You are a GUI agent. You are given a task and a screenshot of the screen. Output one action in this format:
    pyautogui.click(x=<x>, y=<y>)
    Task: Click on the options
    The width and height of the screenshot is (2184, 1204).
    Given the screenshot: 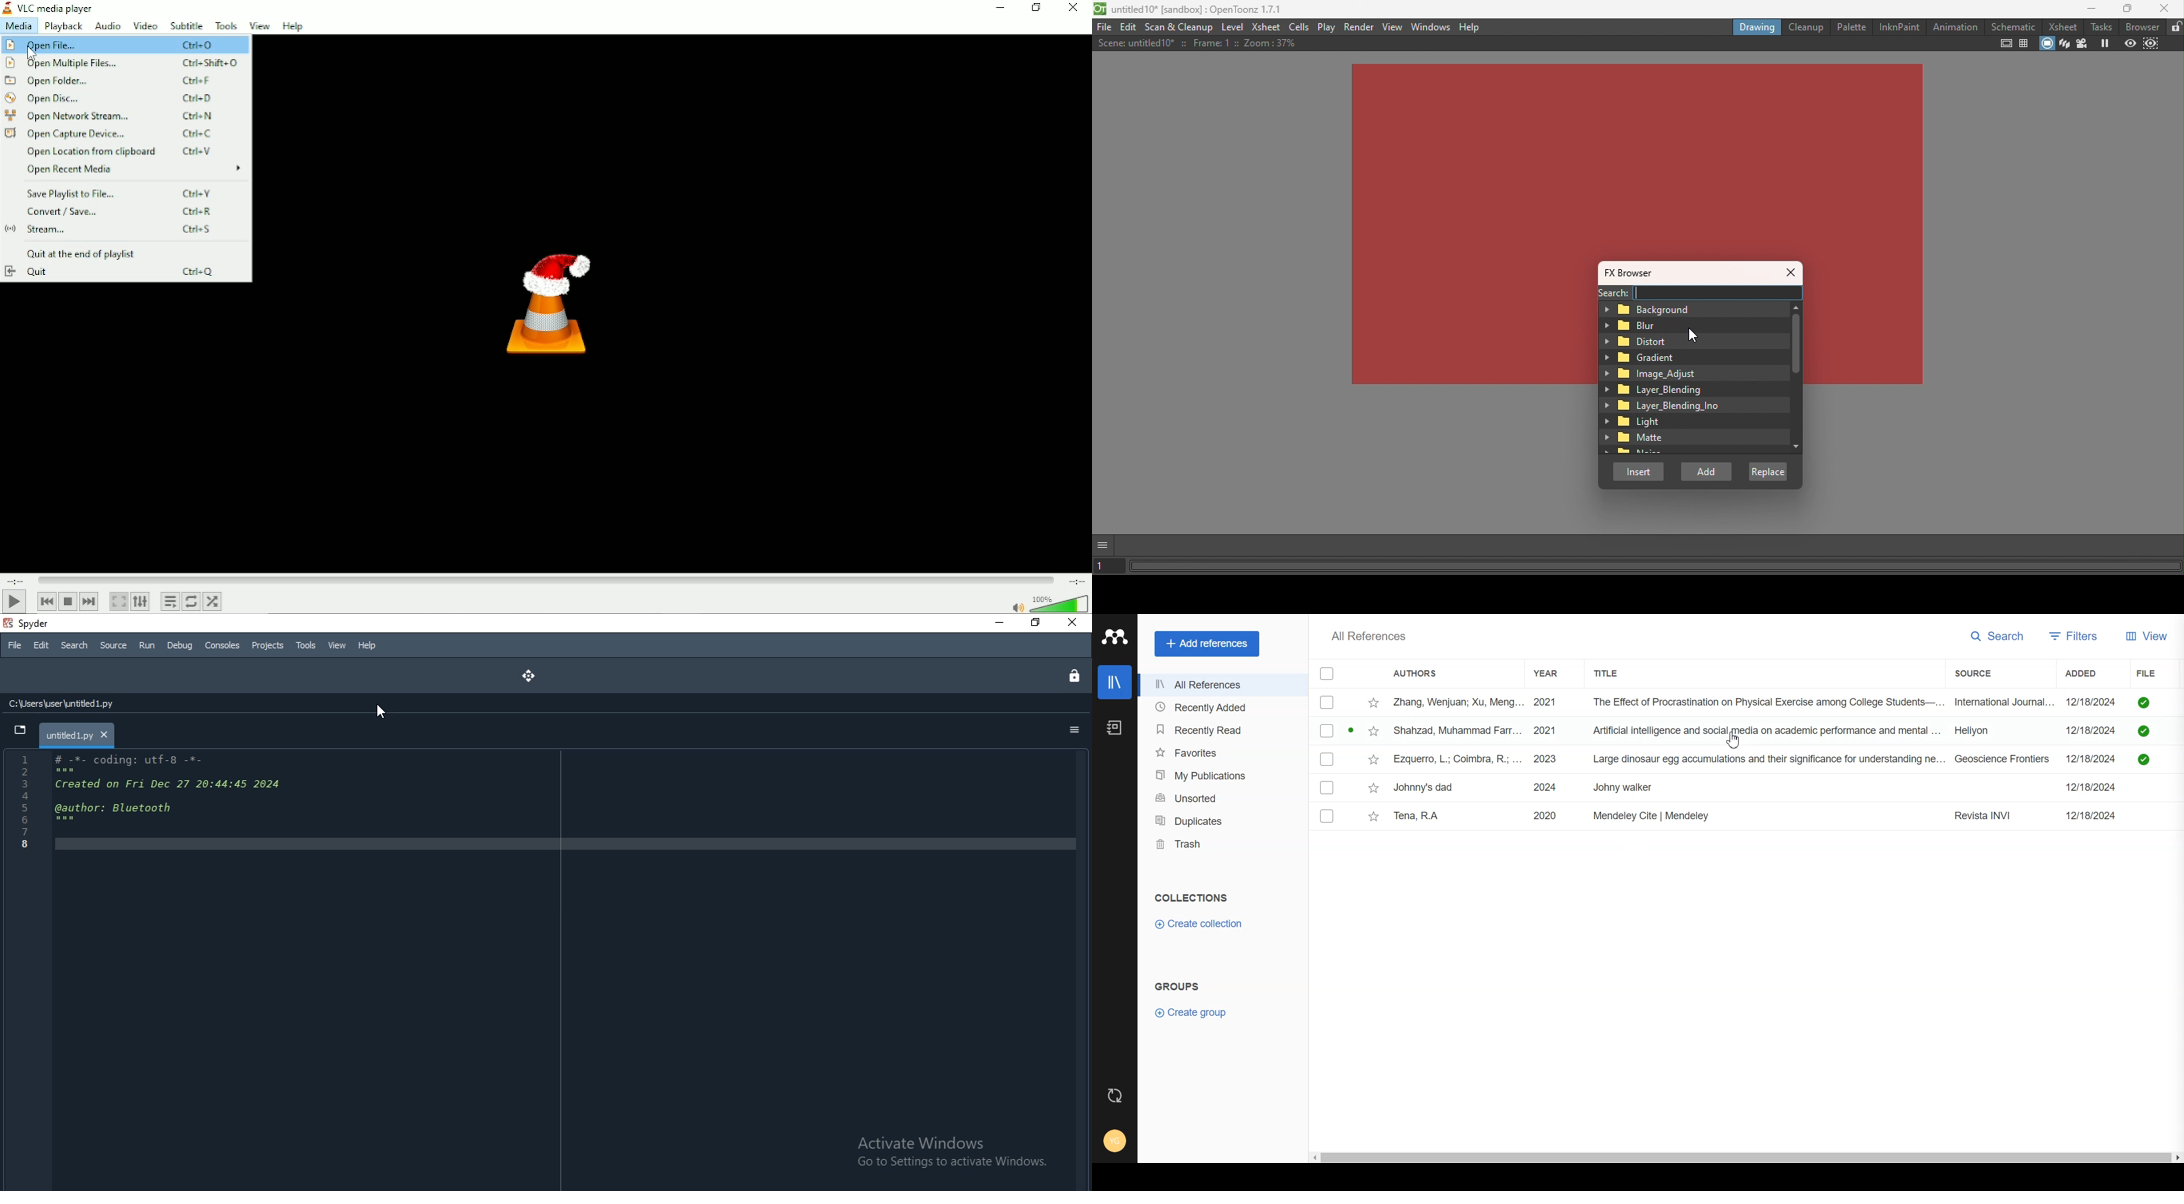 What is the action you would take?
    pyautogui.click(x=1076, y=731)
    